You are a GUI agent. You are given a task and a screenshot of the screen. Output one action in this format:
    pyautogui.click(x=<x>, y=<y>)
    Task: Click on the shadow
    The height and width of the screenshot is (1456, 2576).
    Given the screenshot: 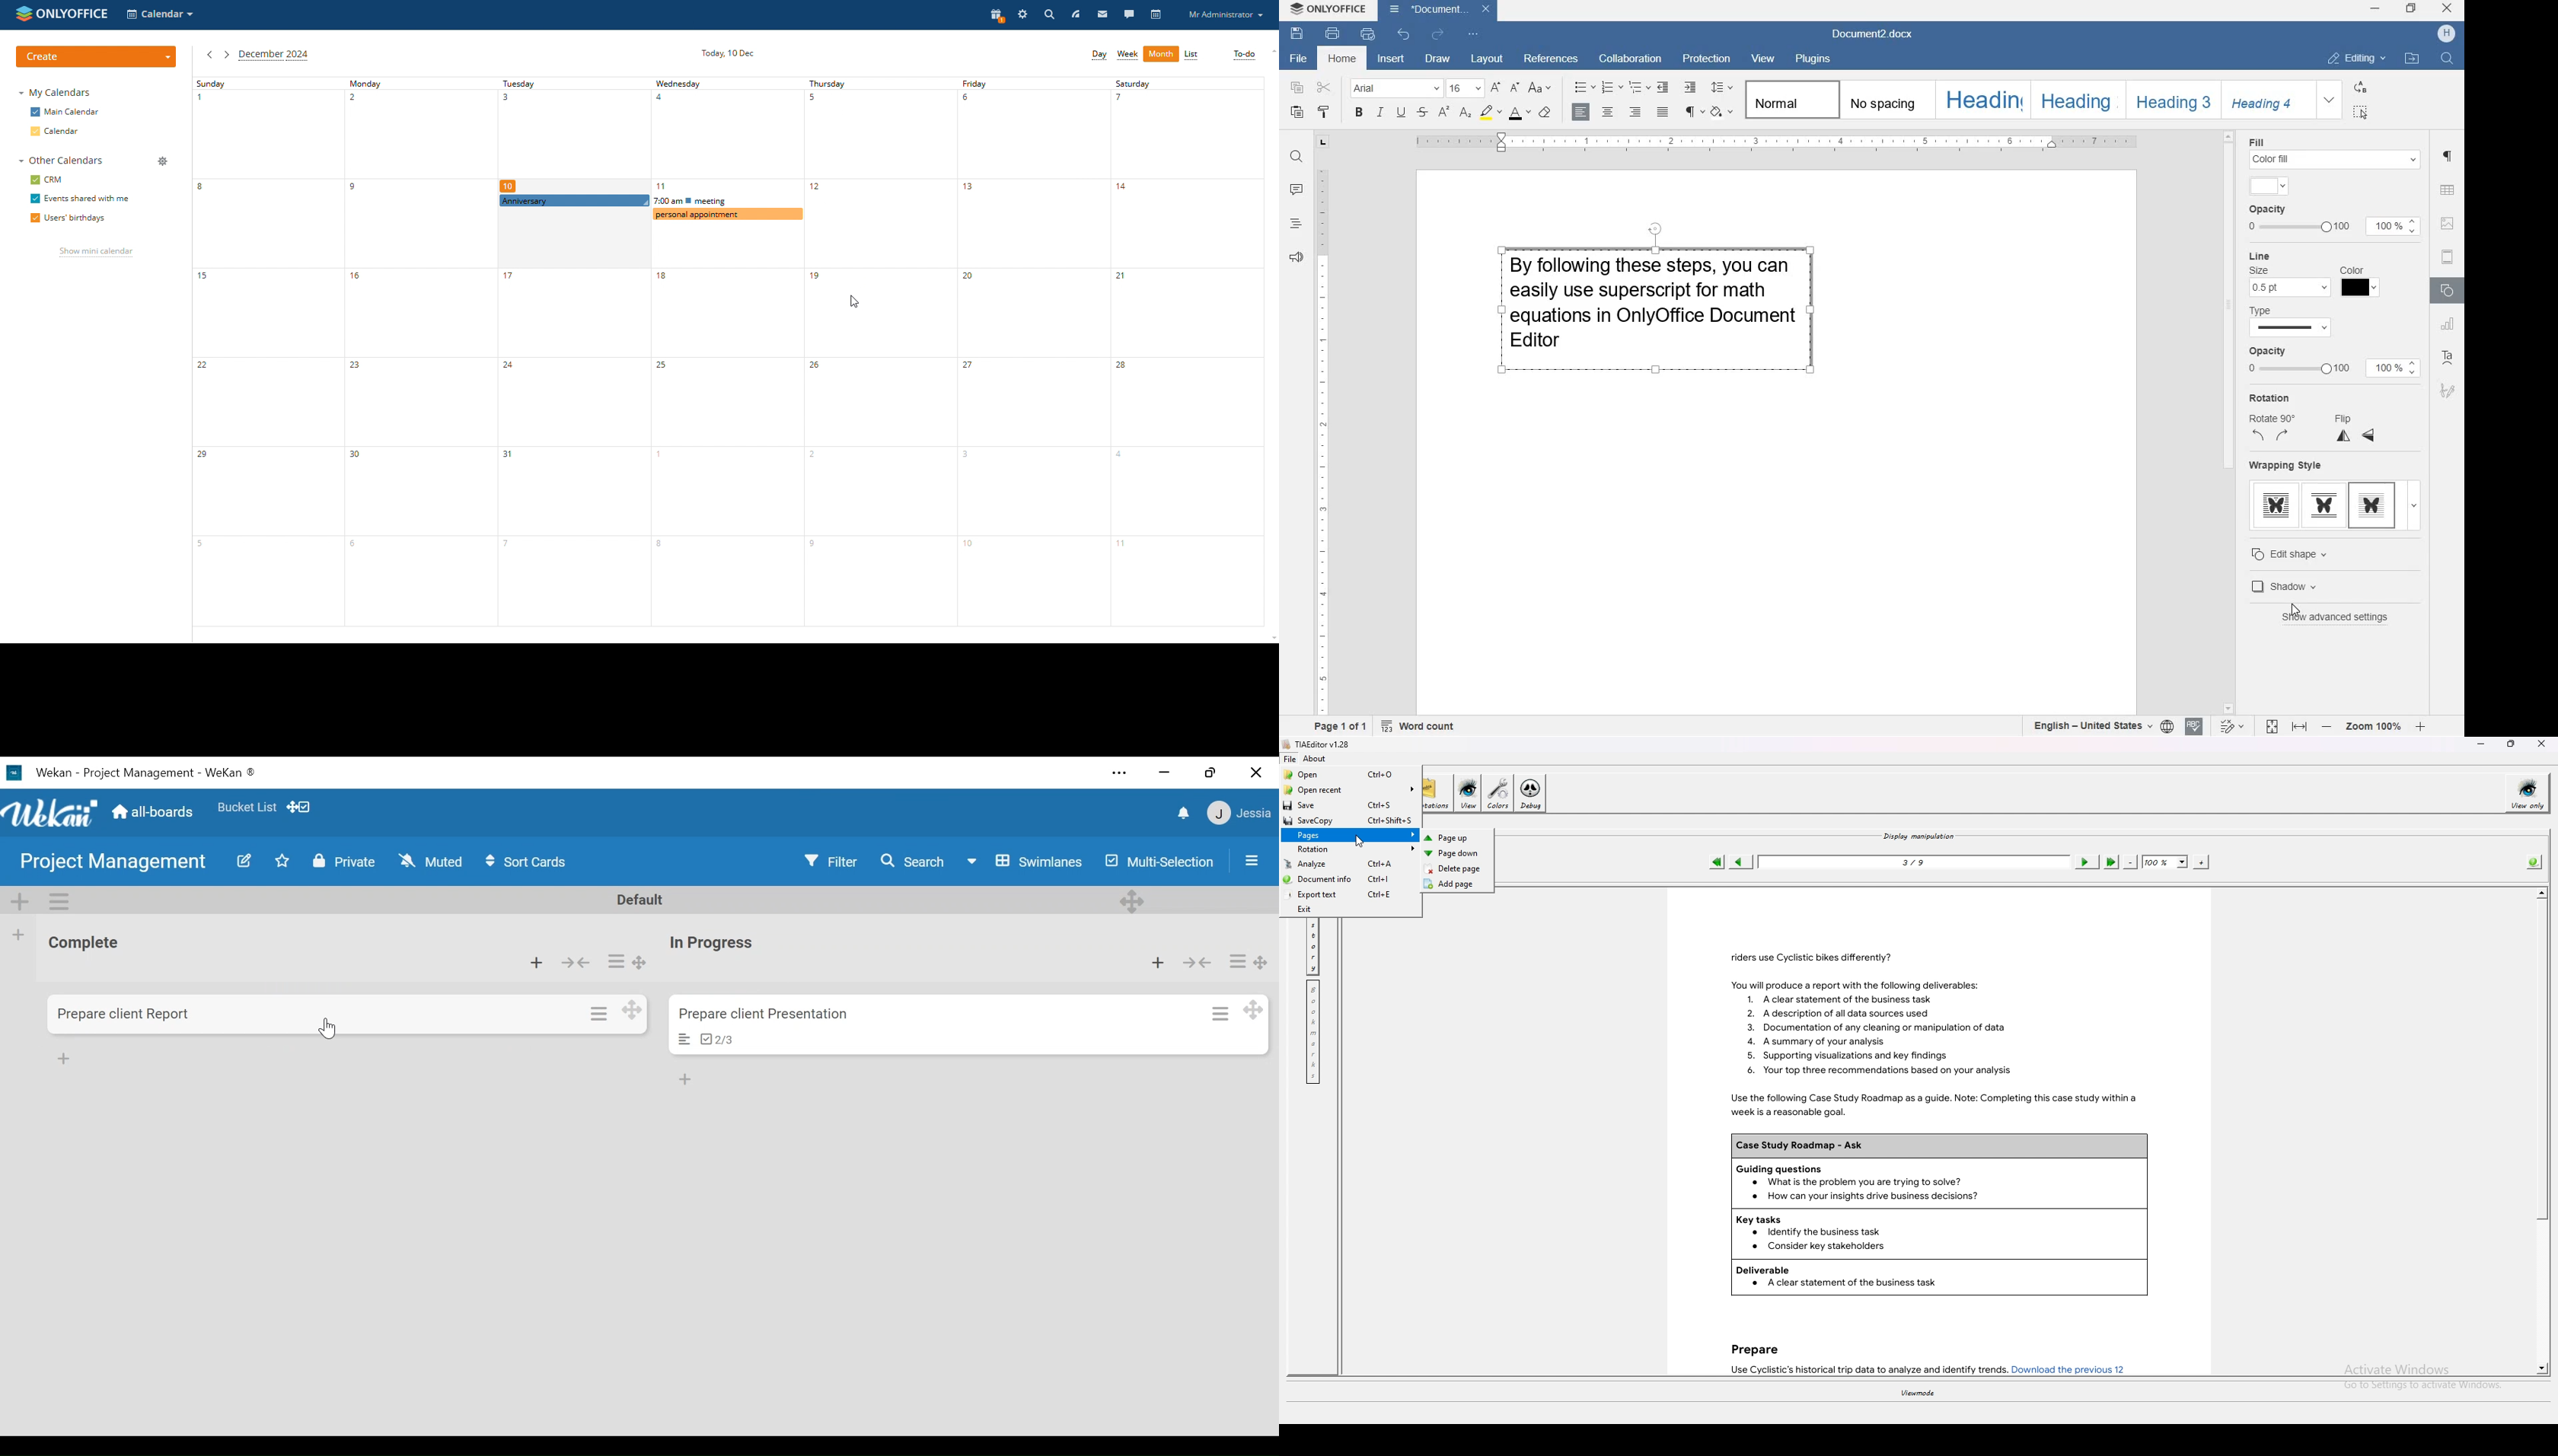 What is the action you would take?
    pyautogui.click(x=2333, y=587)
    